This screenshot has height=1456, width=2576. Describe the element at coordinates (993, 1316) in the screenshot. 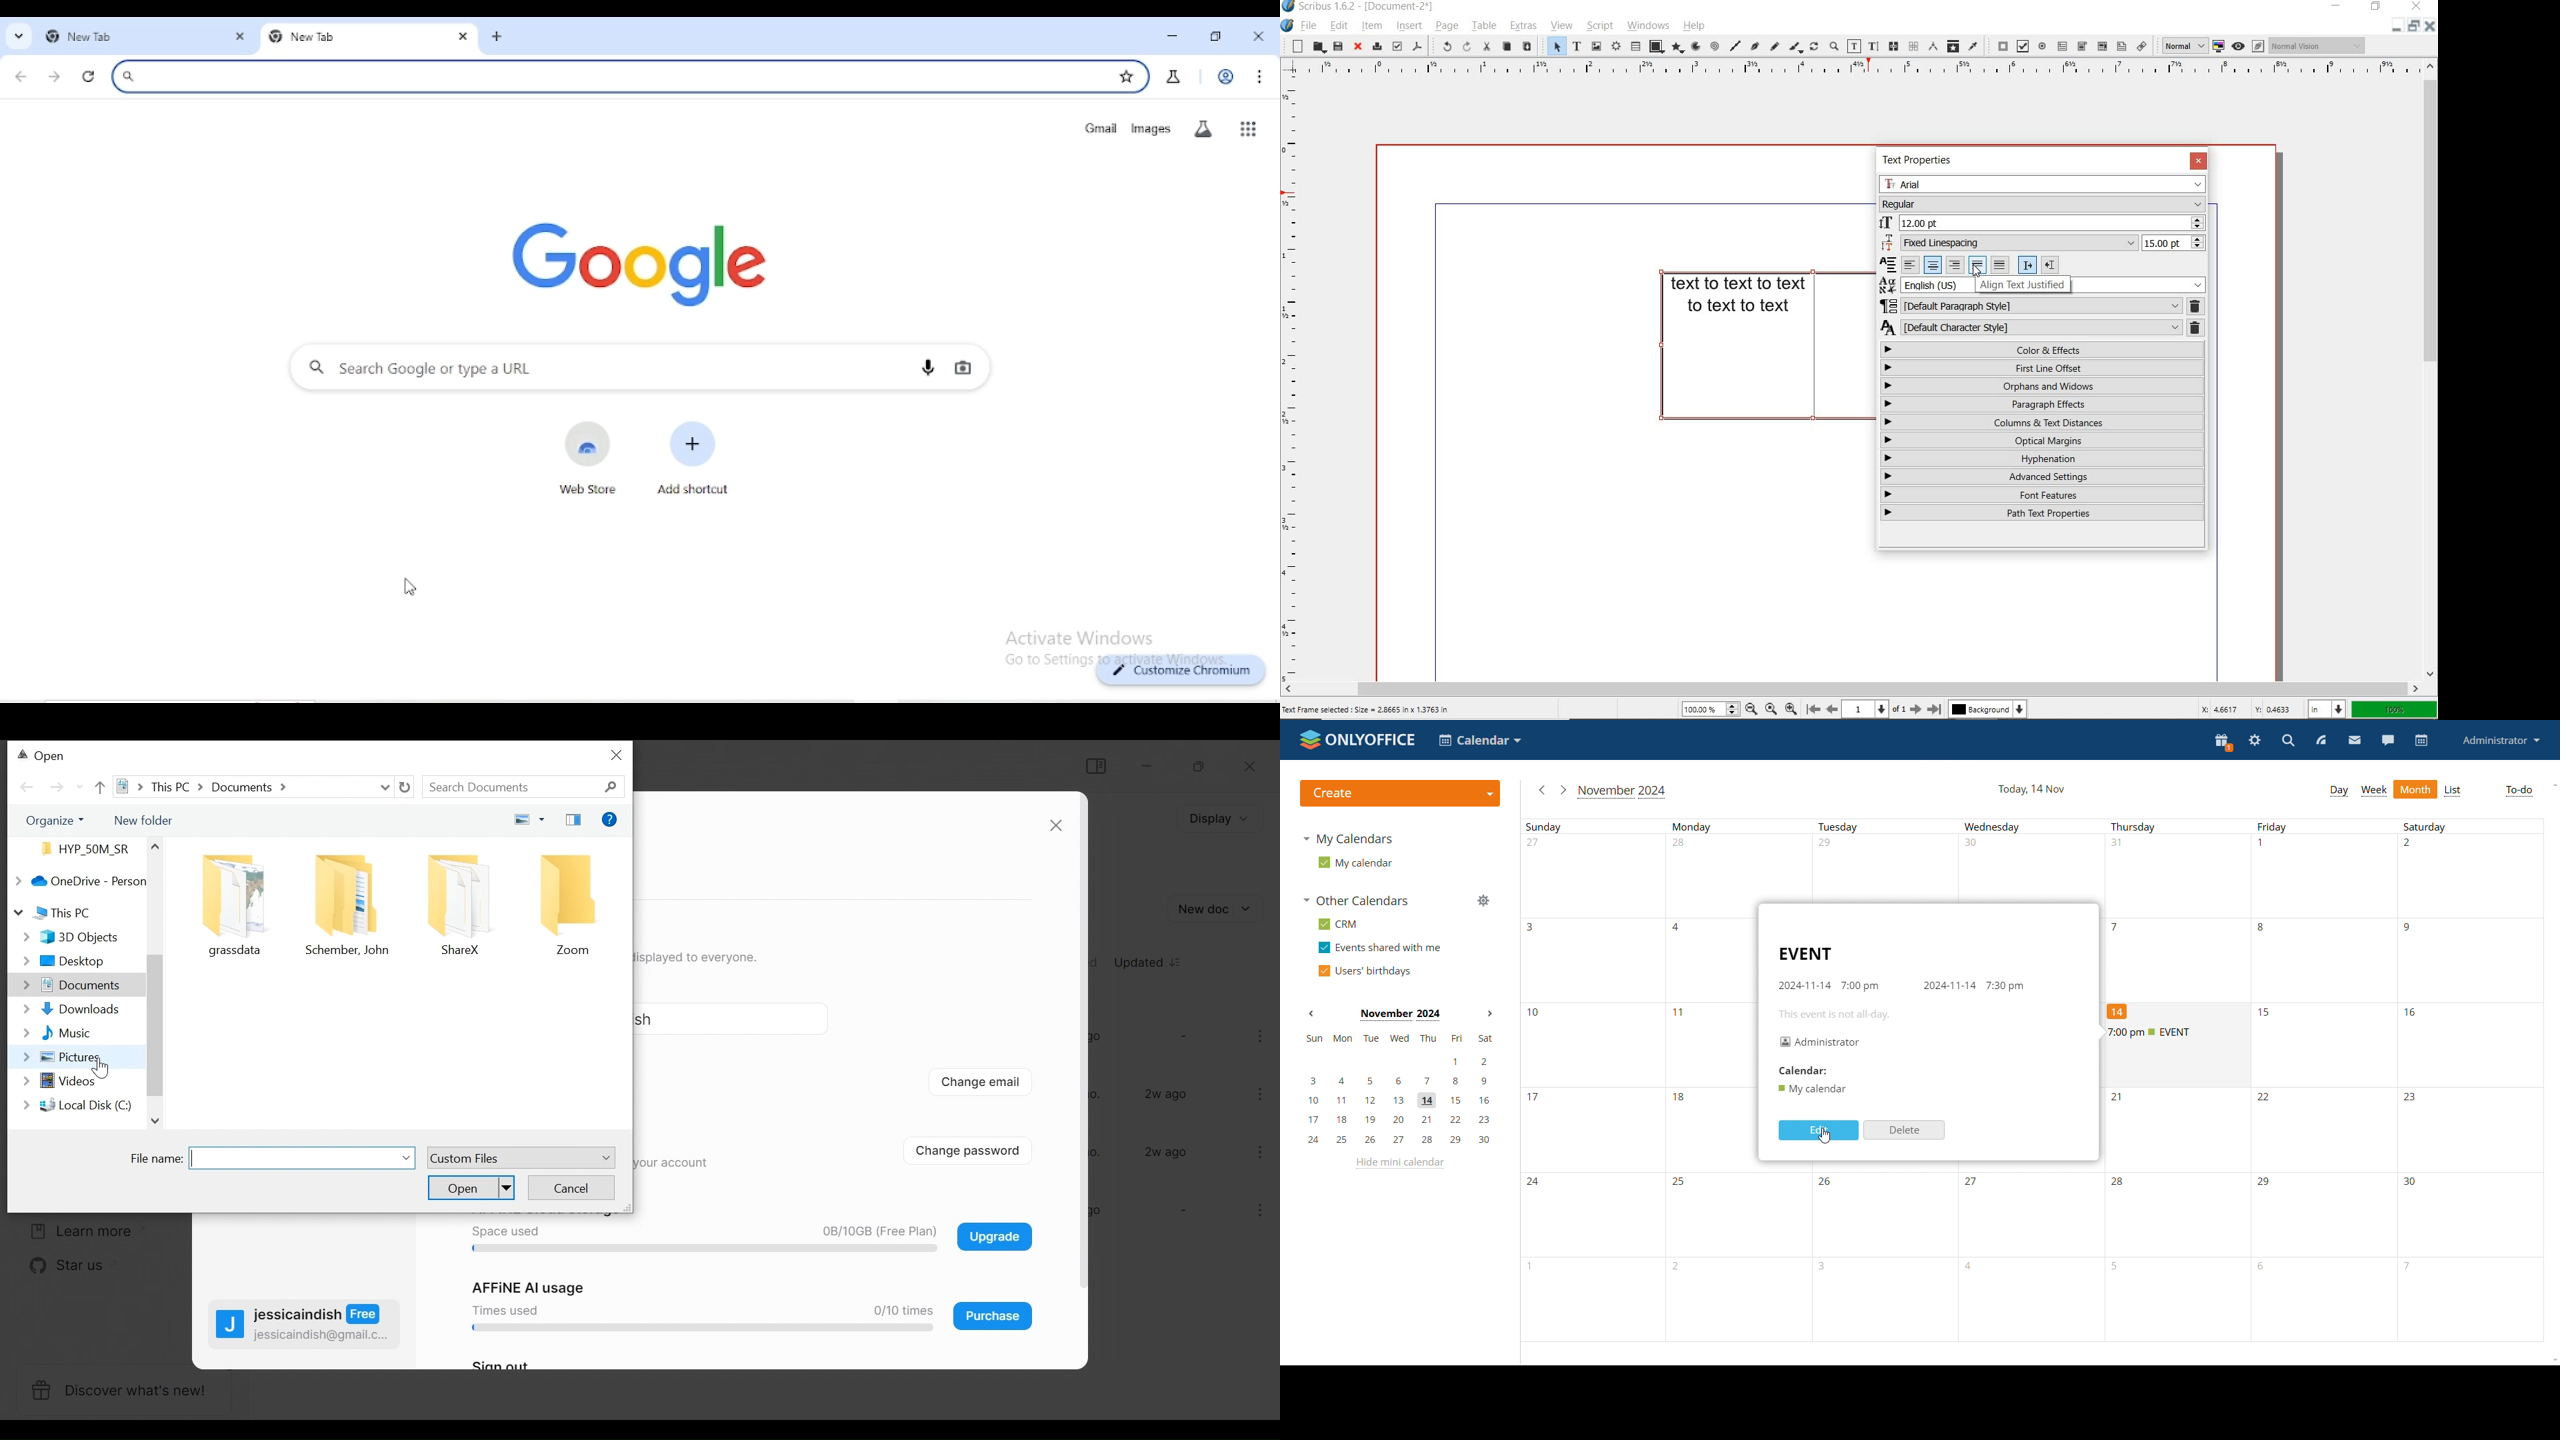

I see `Purchase` at that location.